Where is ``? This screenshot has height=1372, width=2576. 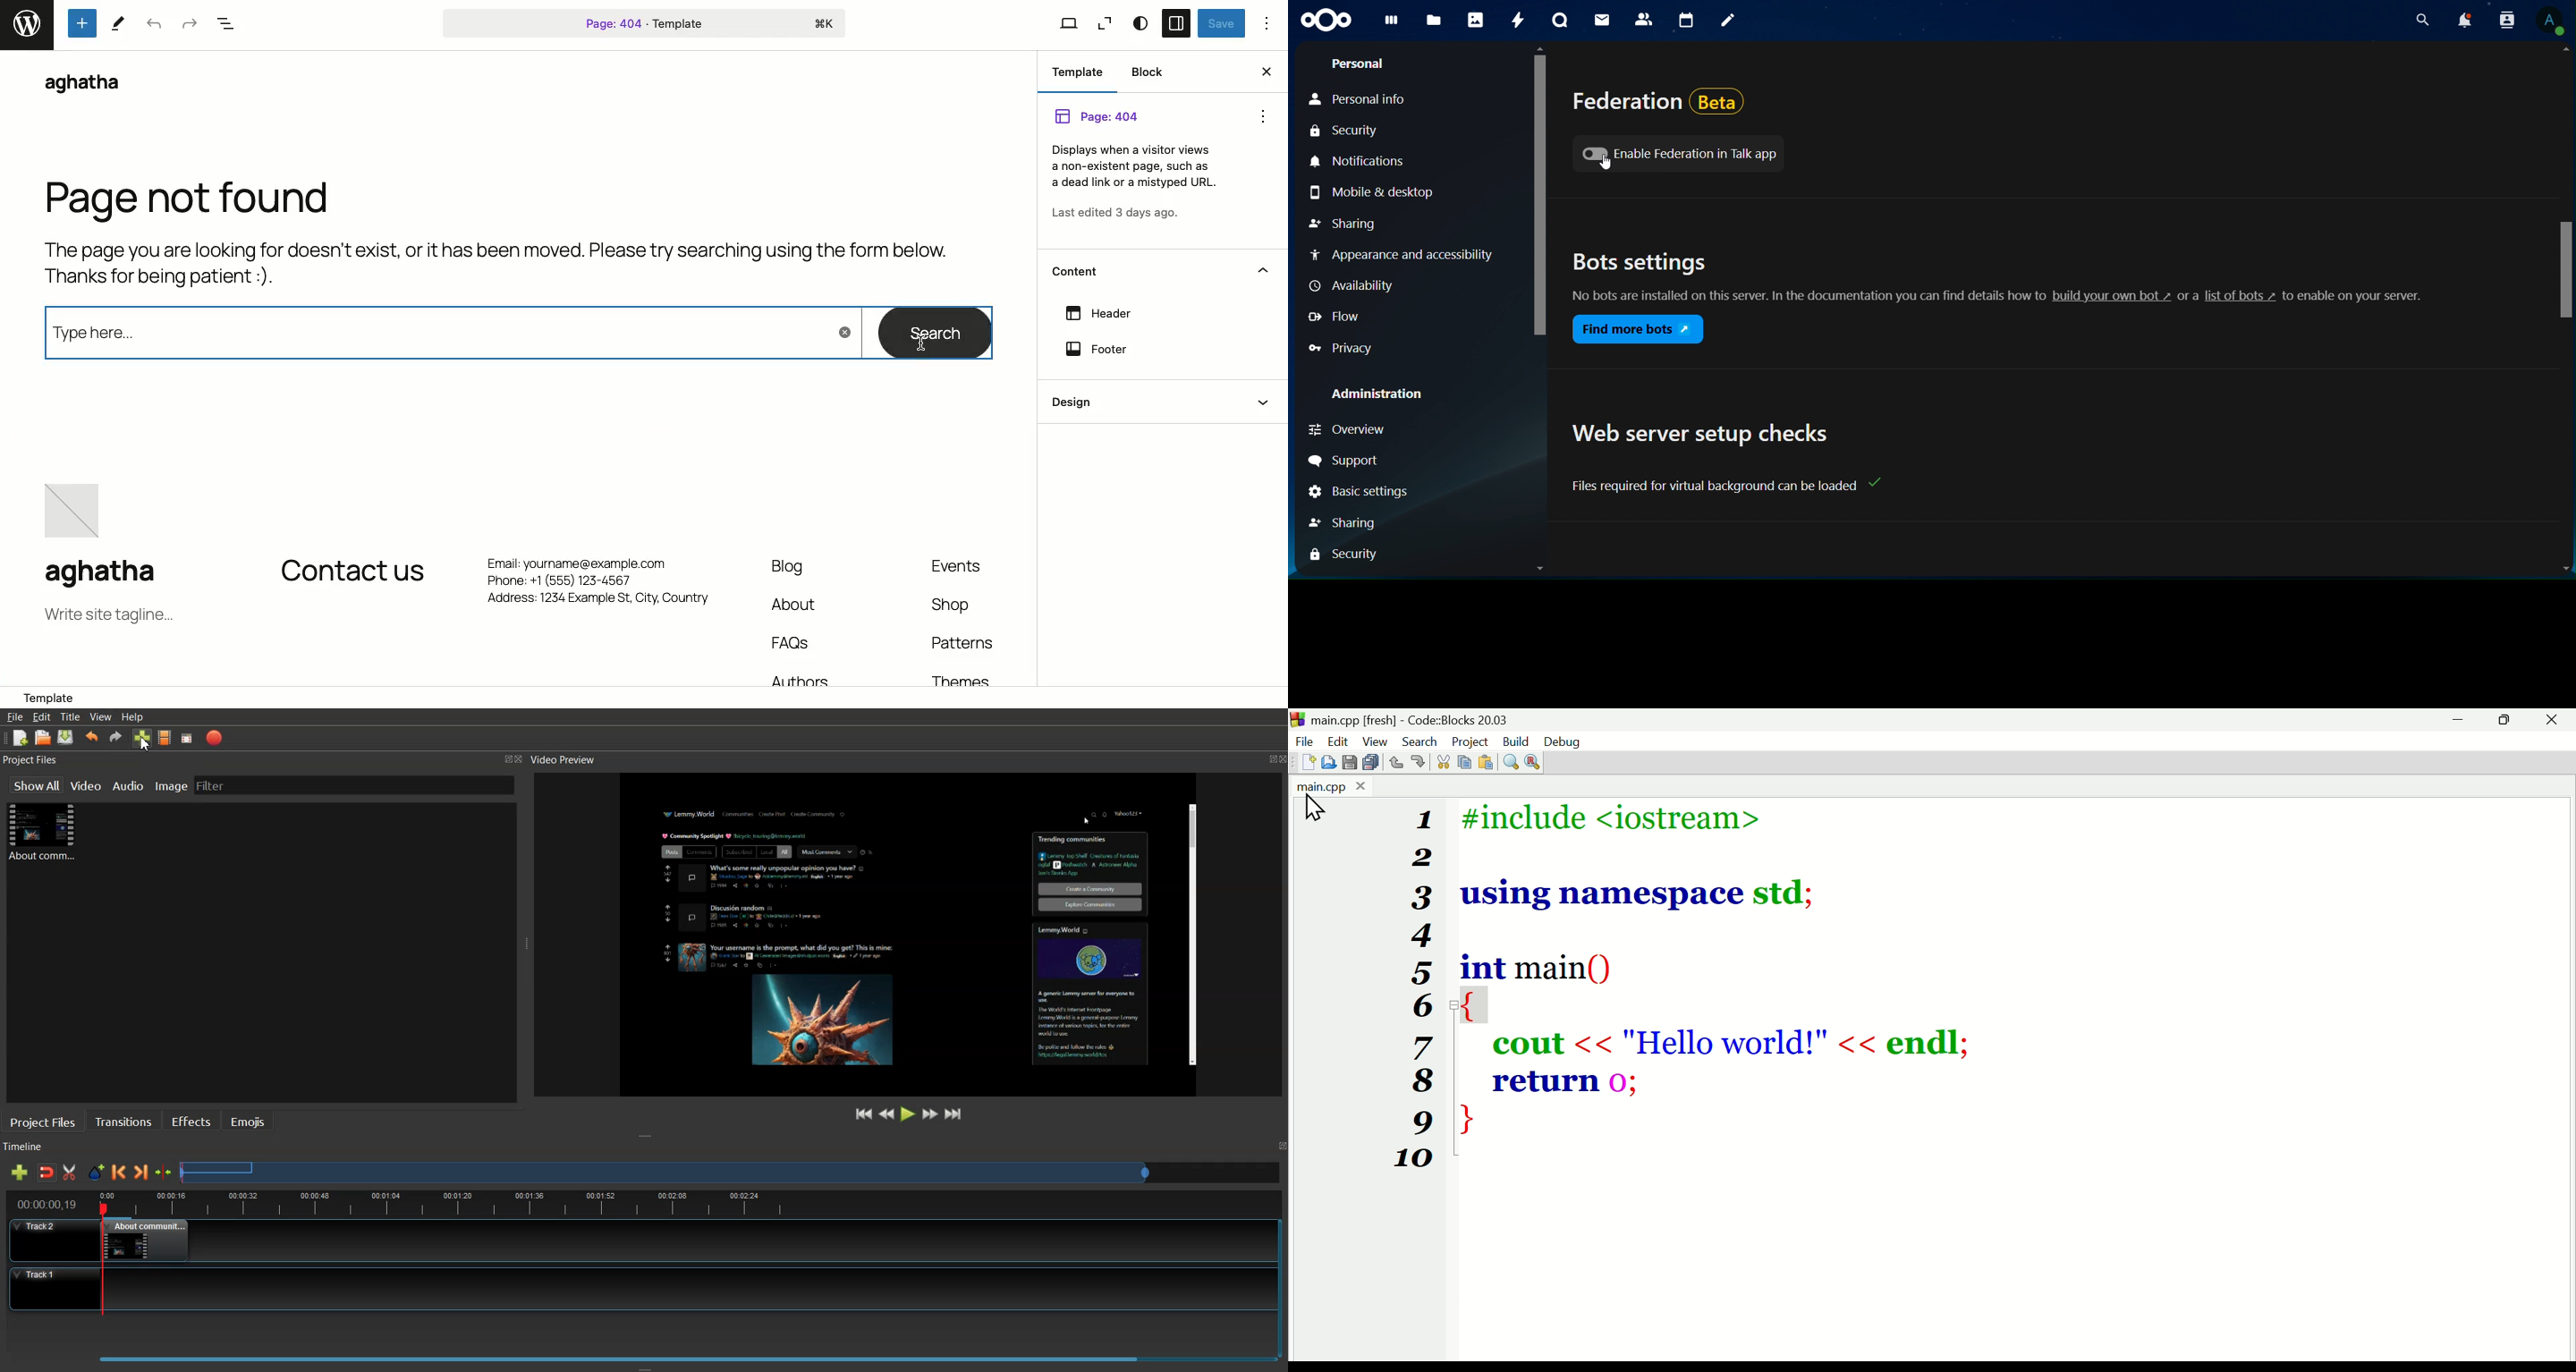
 is located at coordinates (1135, 165).